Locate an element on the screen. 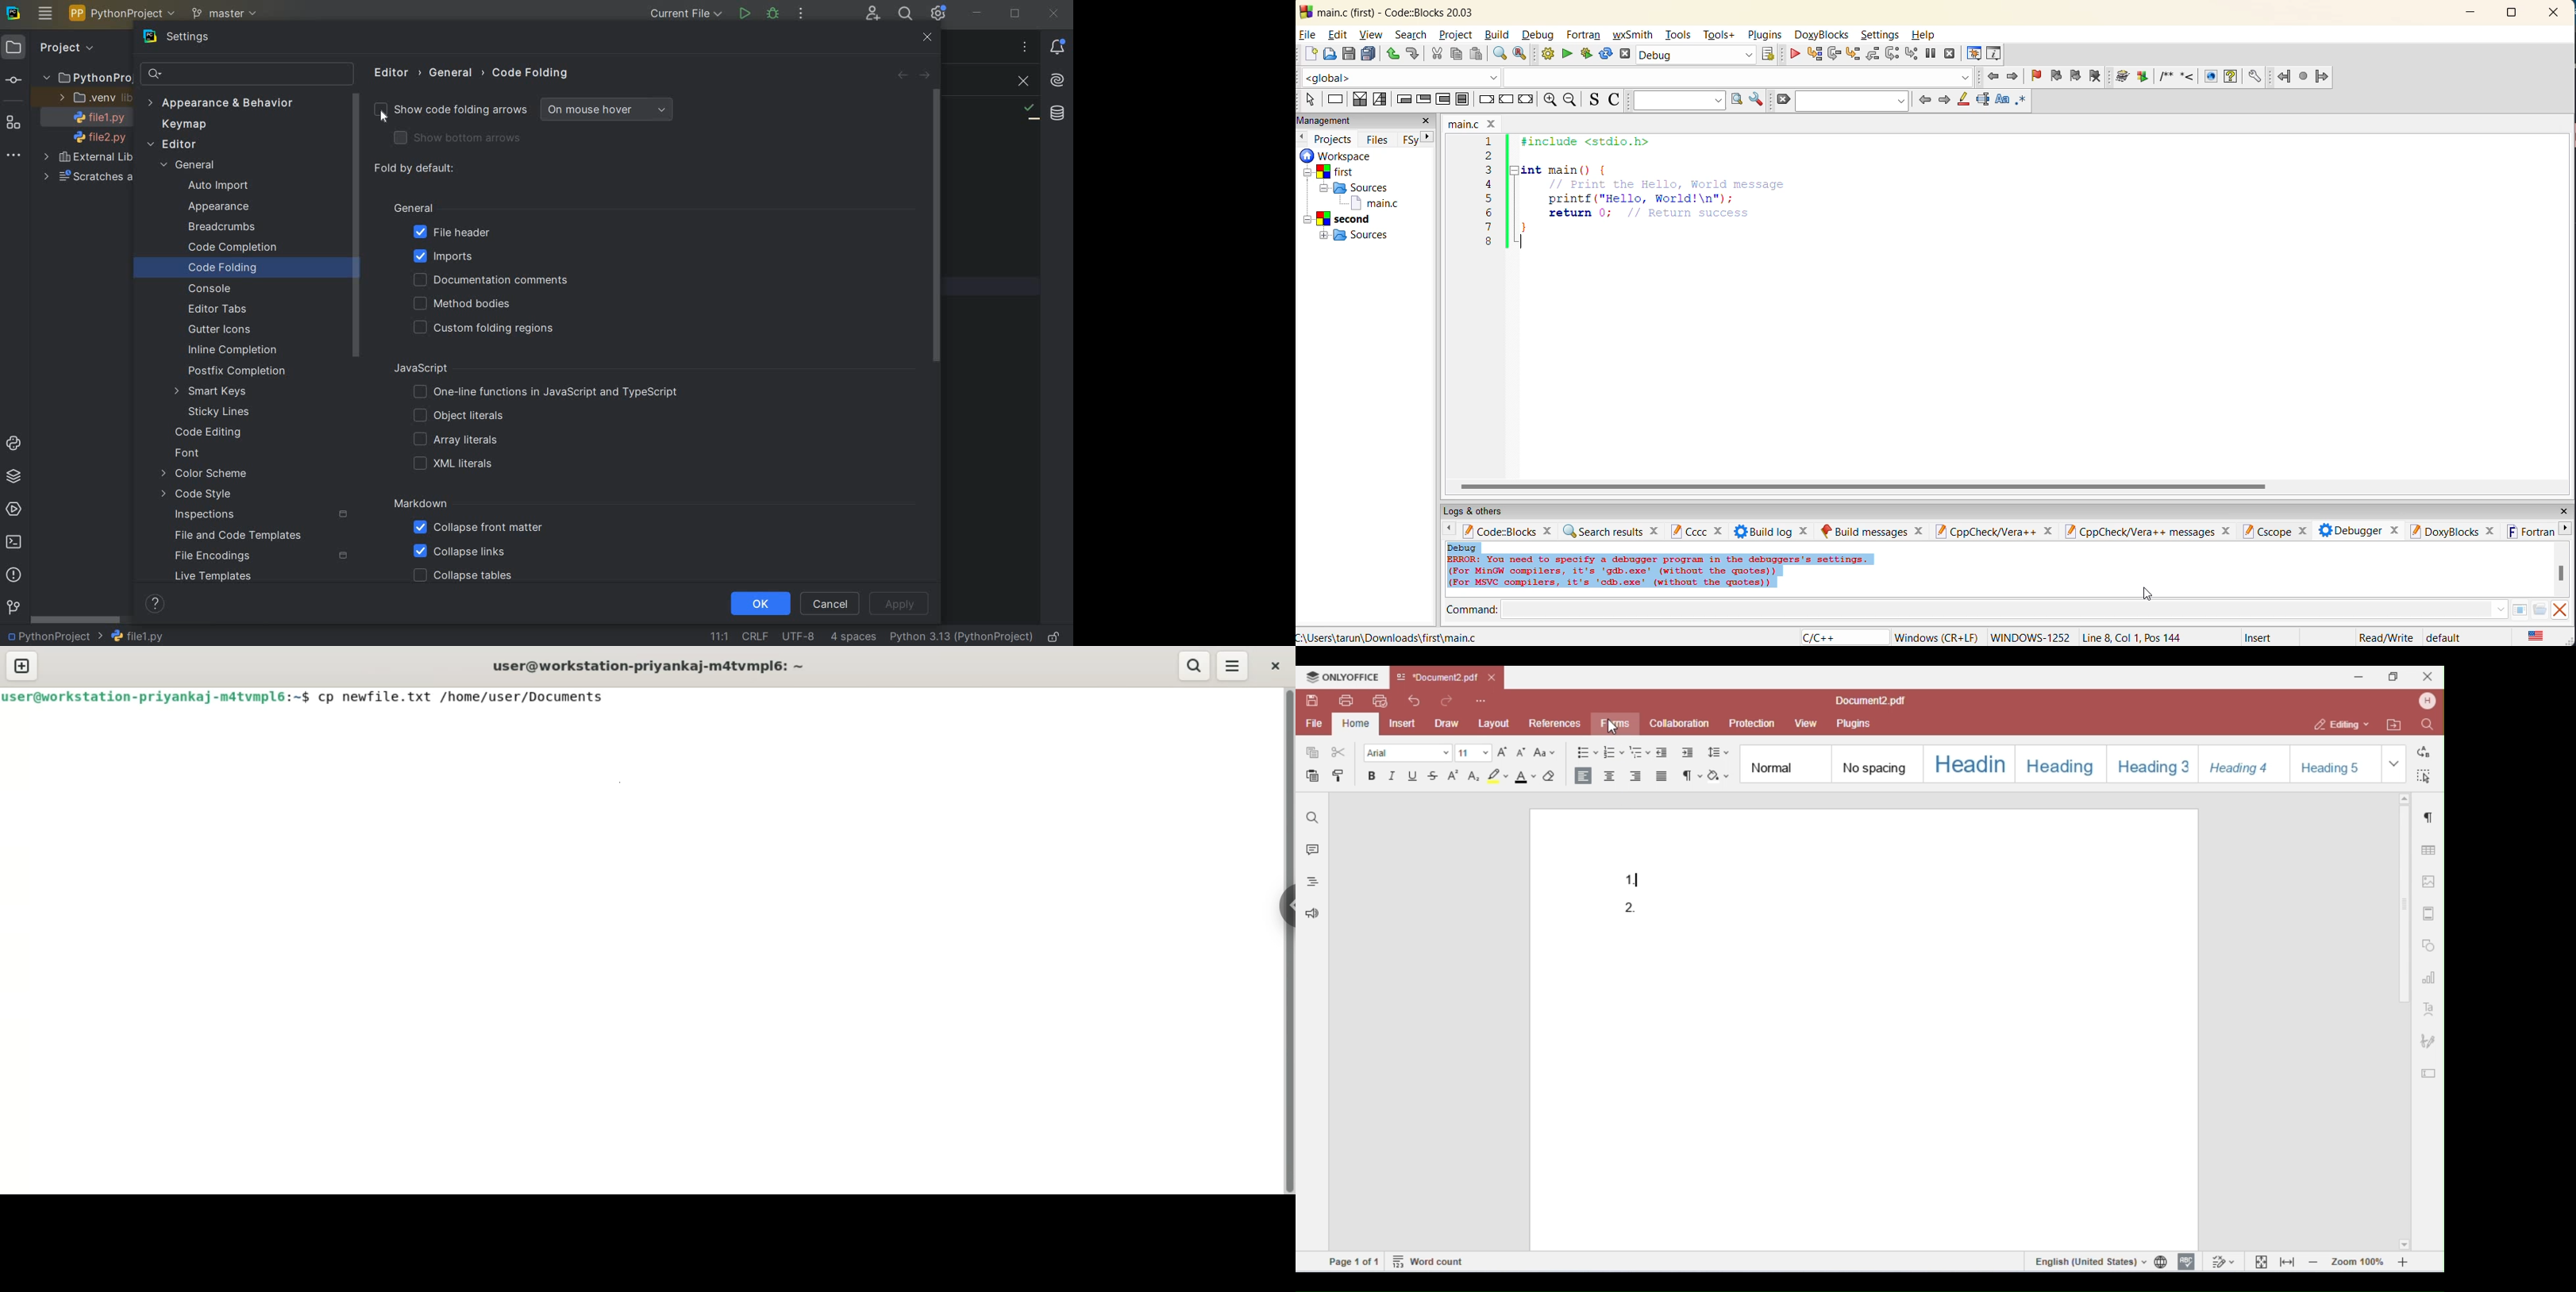 The width and height of the screenshot is (2576, 1316). DATABASE is located at coordinates (1058, 112).